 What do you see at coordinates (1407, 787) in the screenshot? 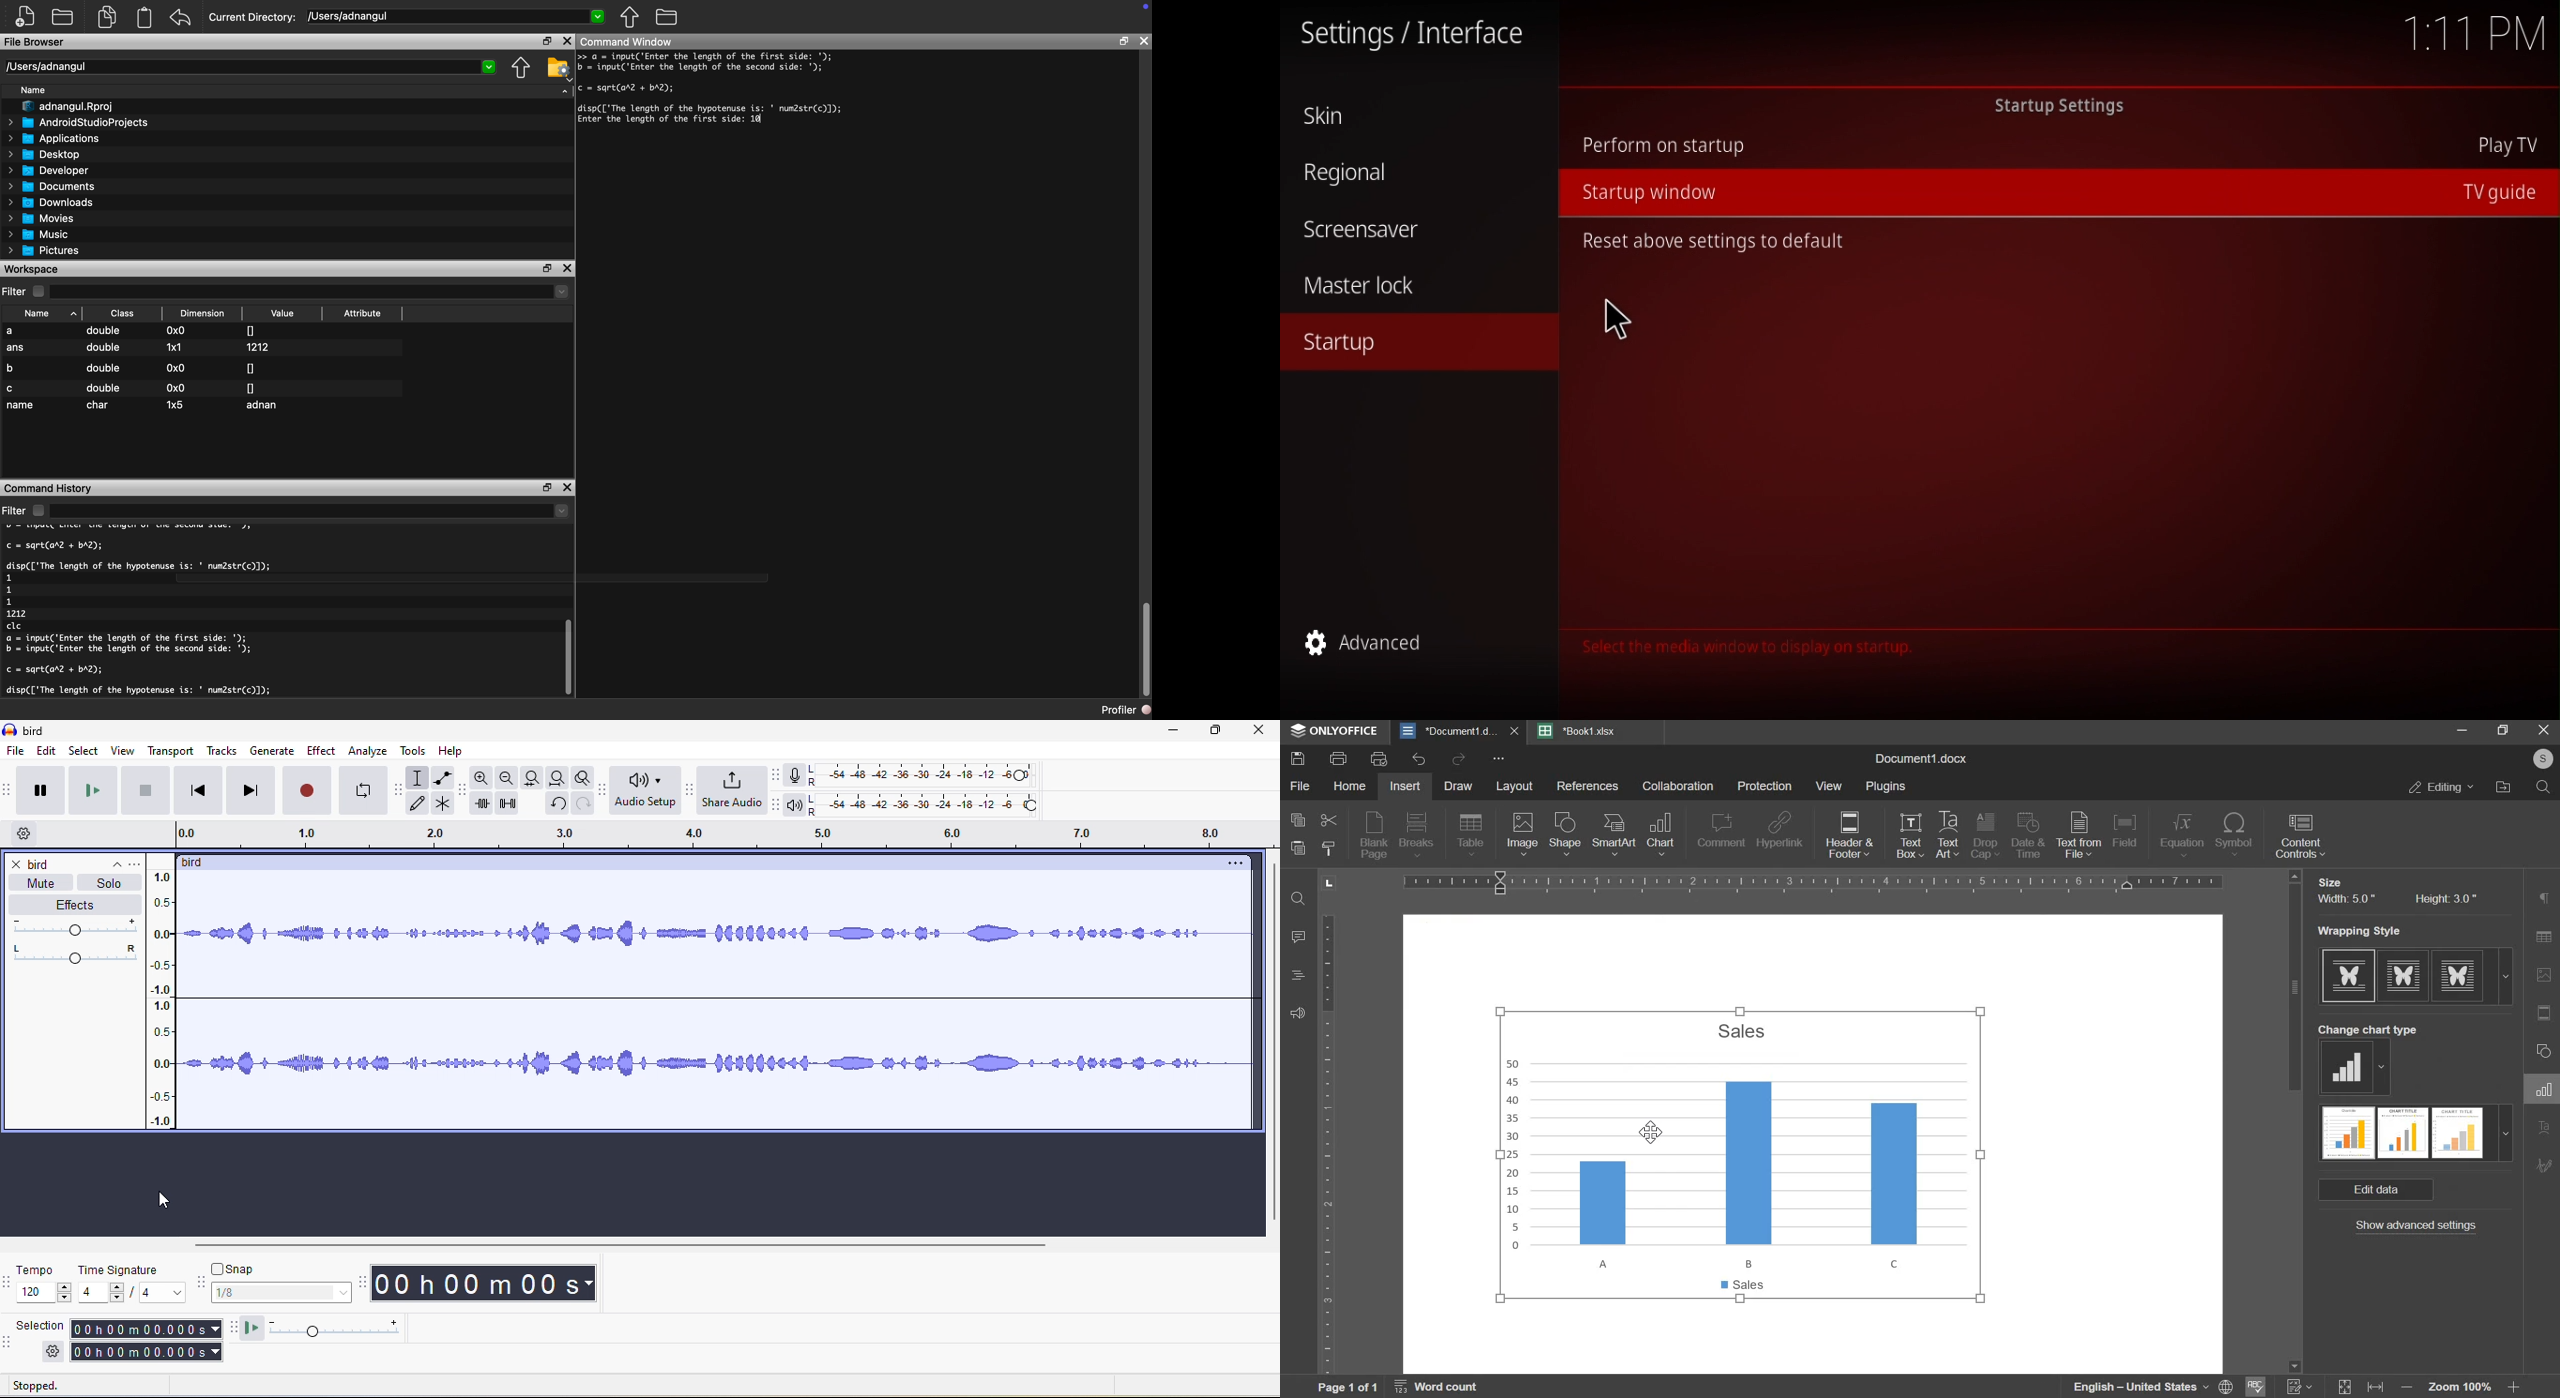
I see `insert` at bounding box center [1407, 787].